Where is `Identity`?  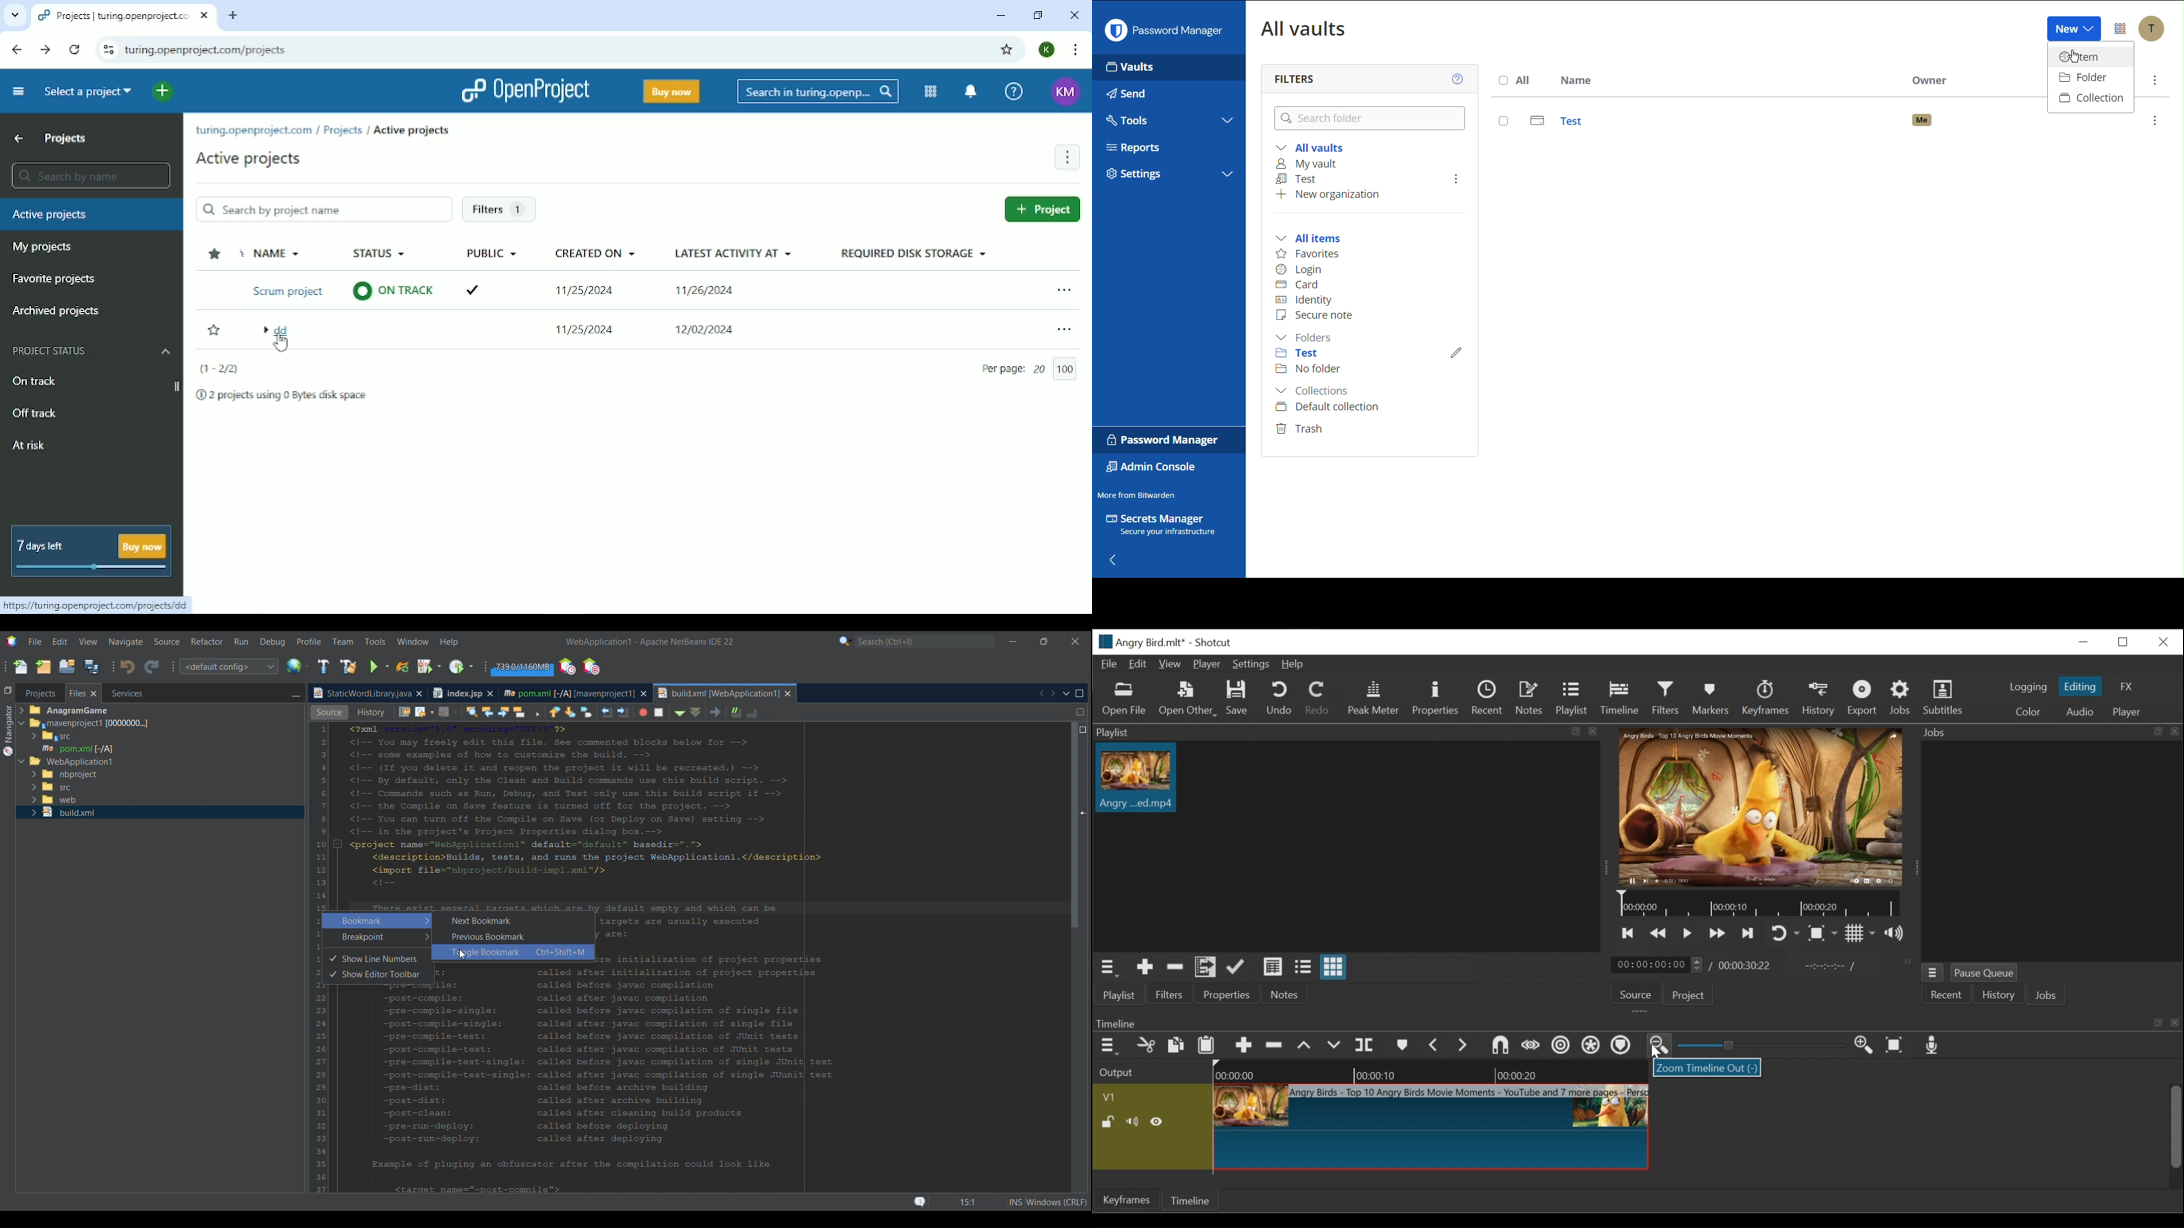
Identity is located at coordinates (1305, 300).